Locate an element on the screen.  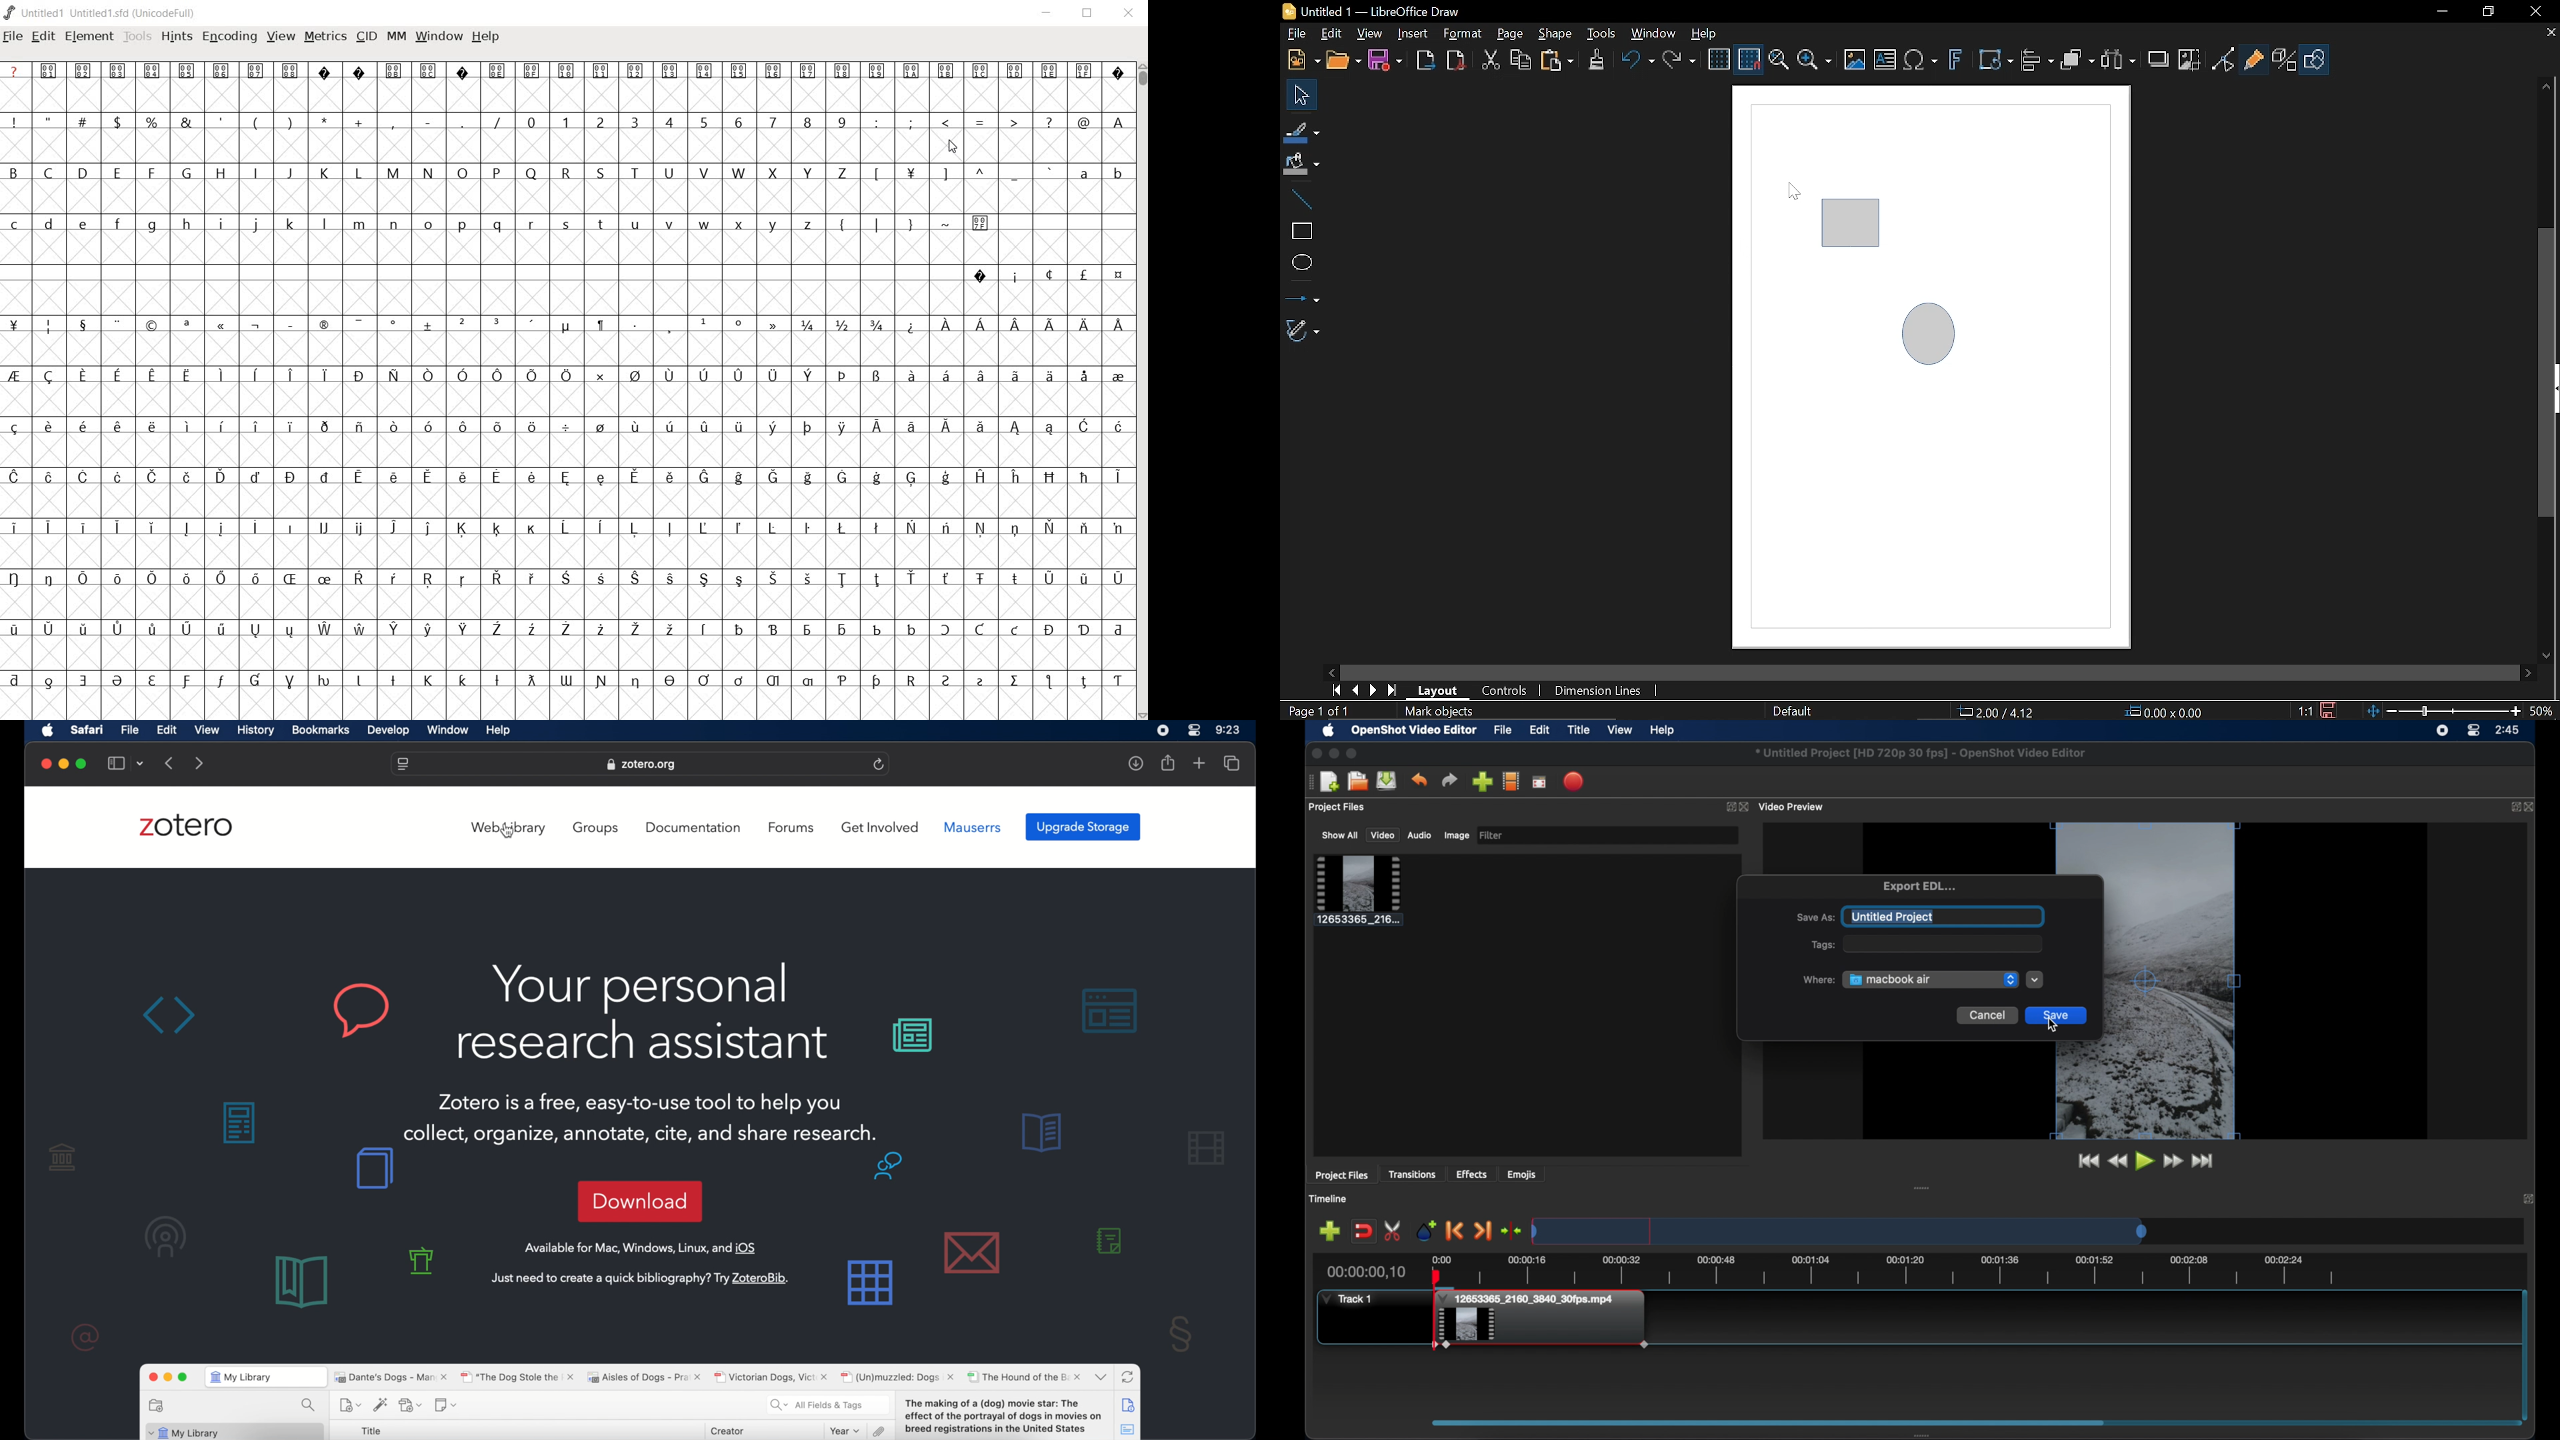
Current diagram is located at coordinates (1877, 287).